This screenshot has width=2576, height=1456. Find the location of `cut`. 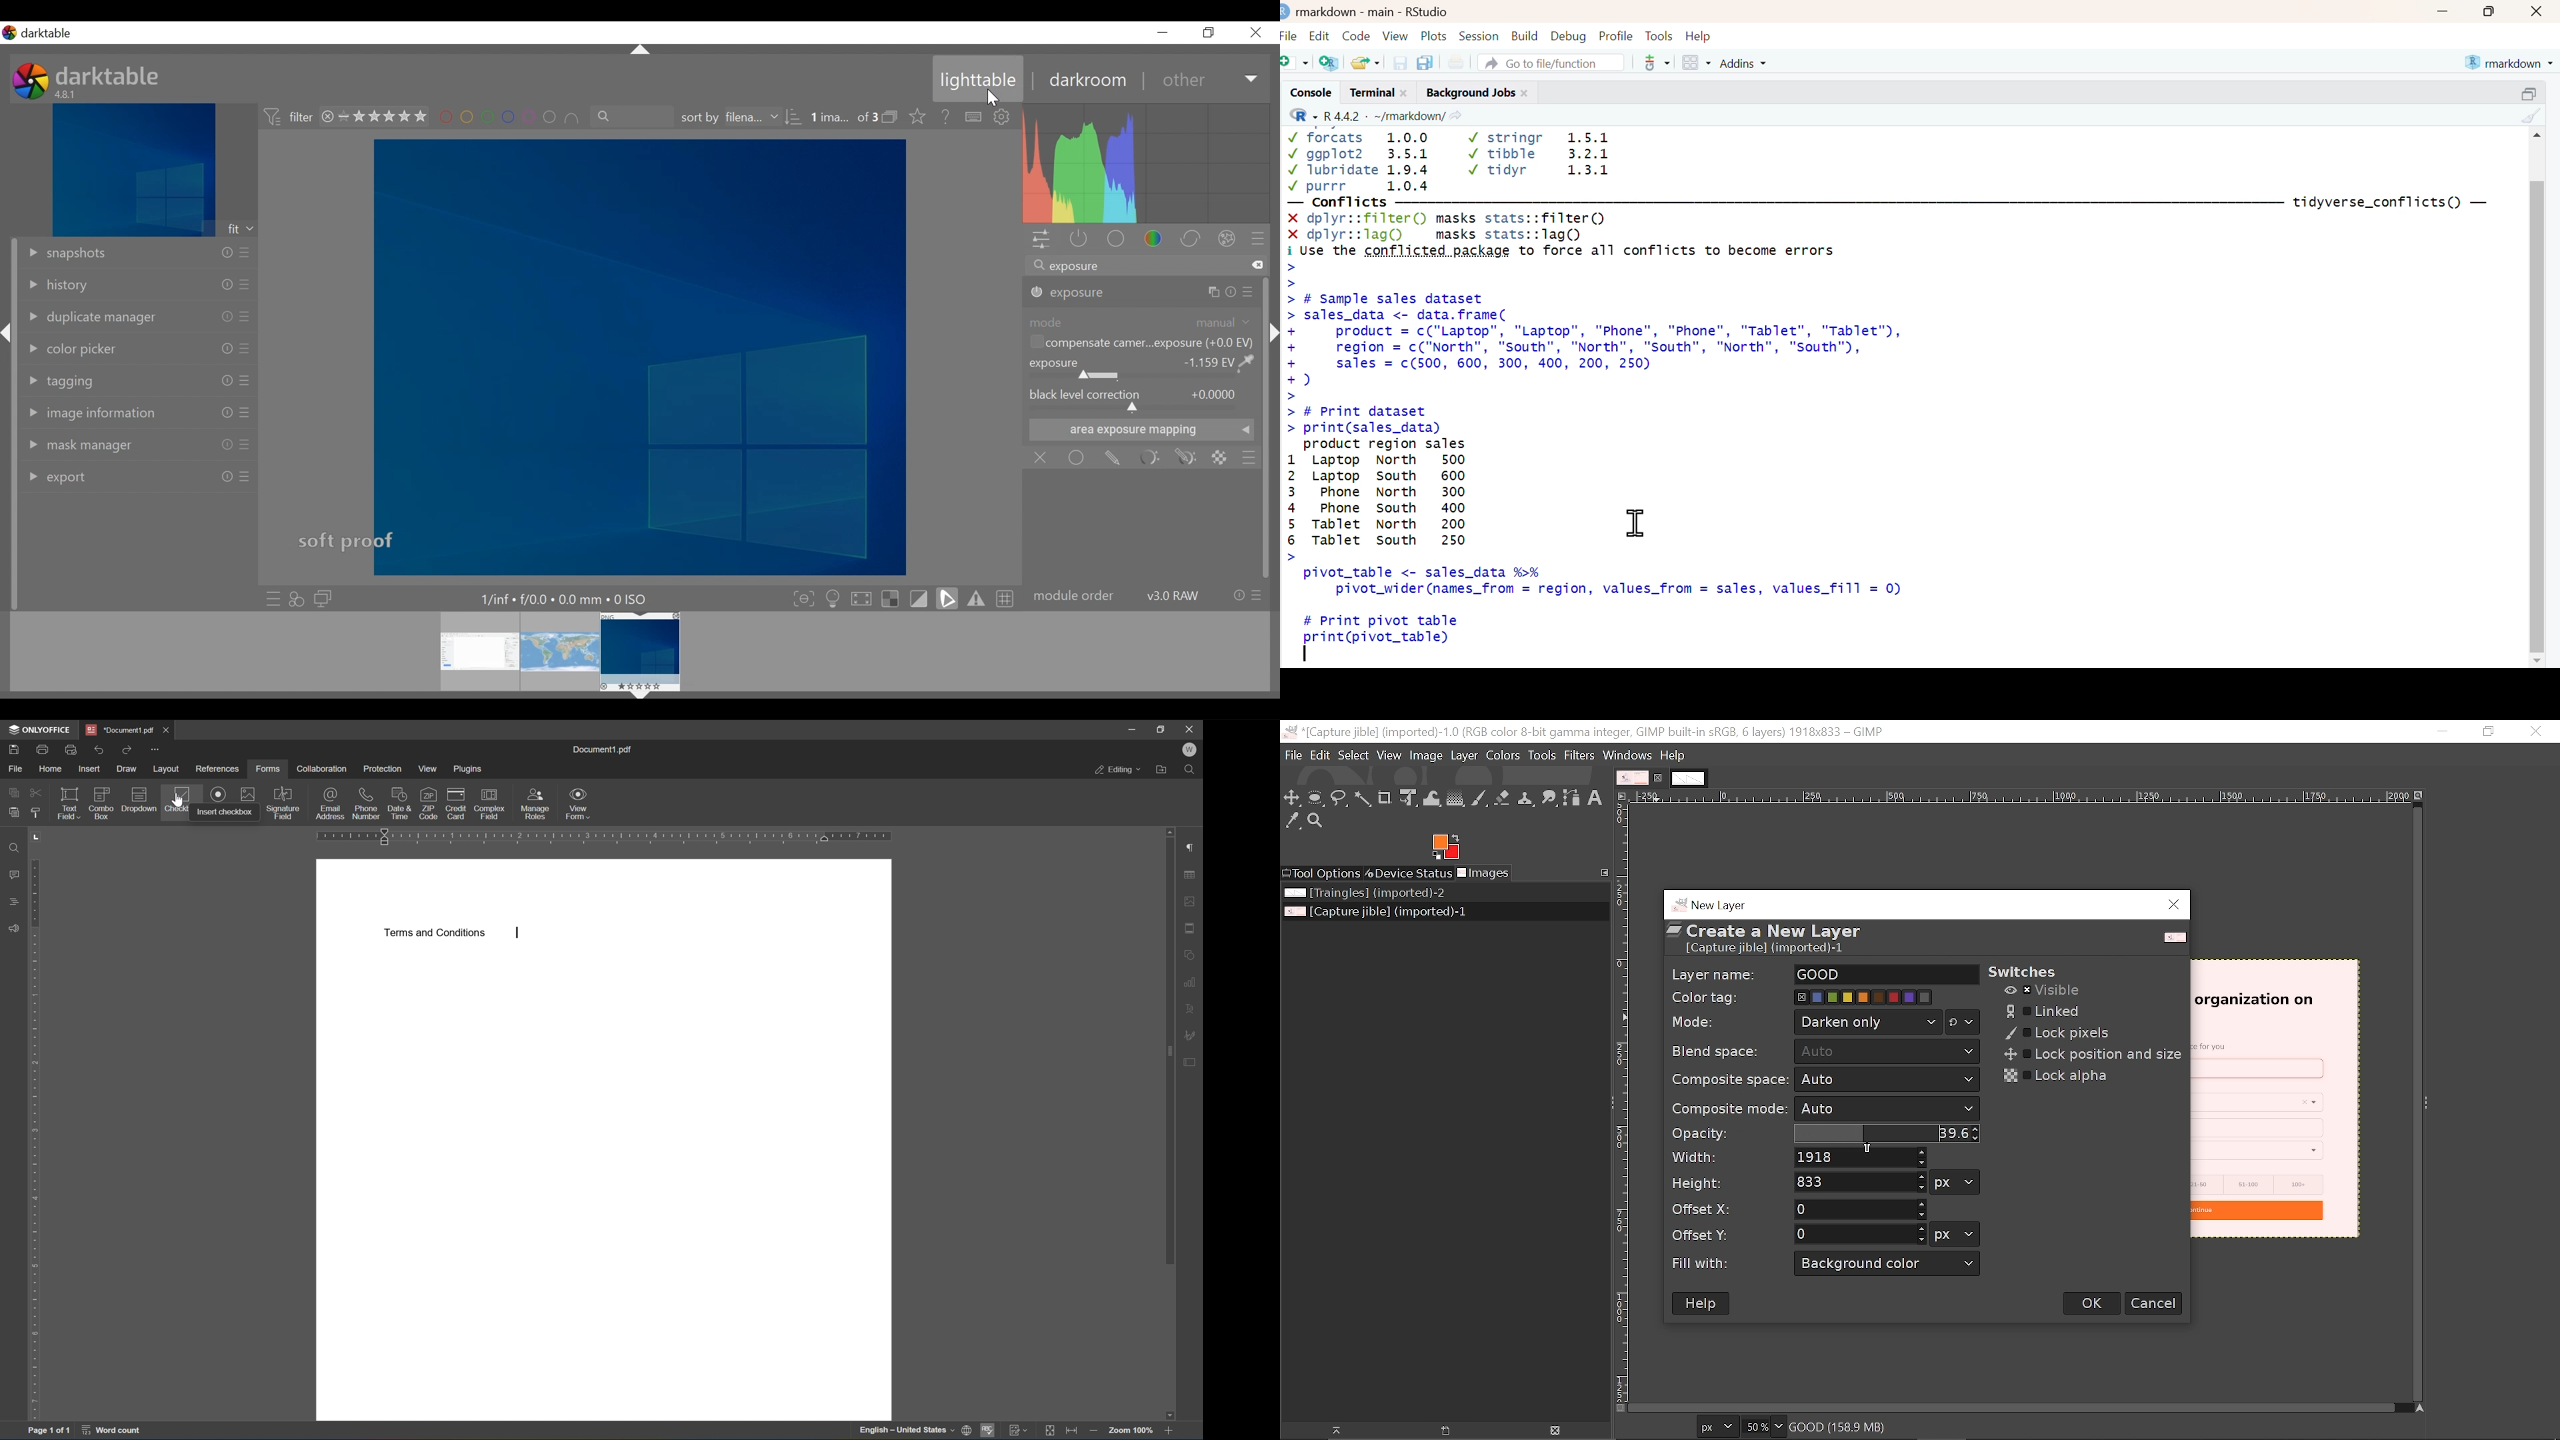

cut is located at coordinates (36, 793).